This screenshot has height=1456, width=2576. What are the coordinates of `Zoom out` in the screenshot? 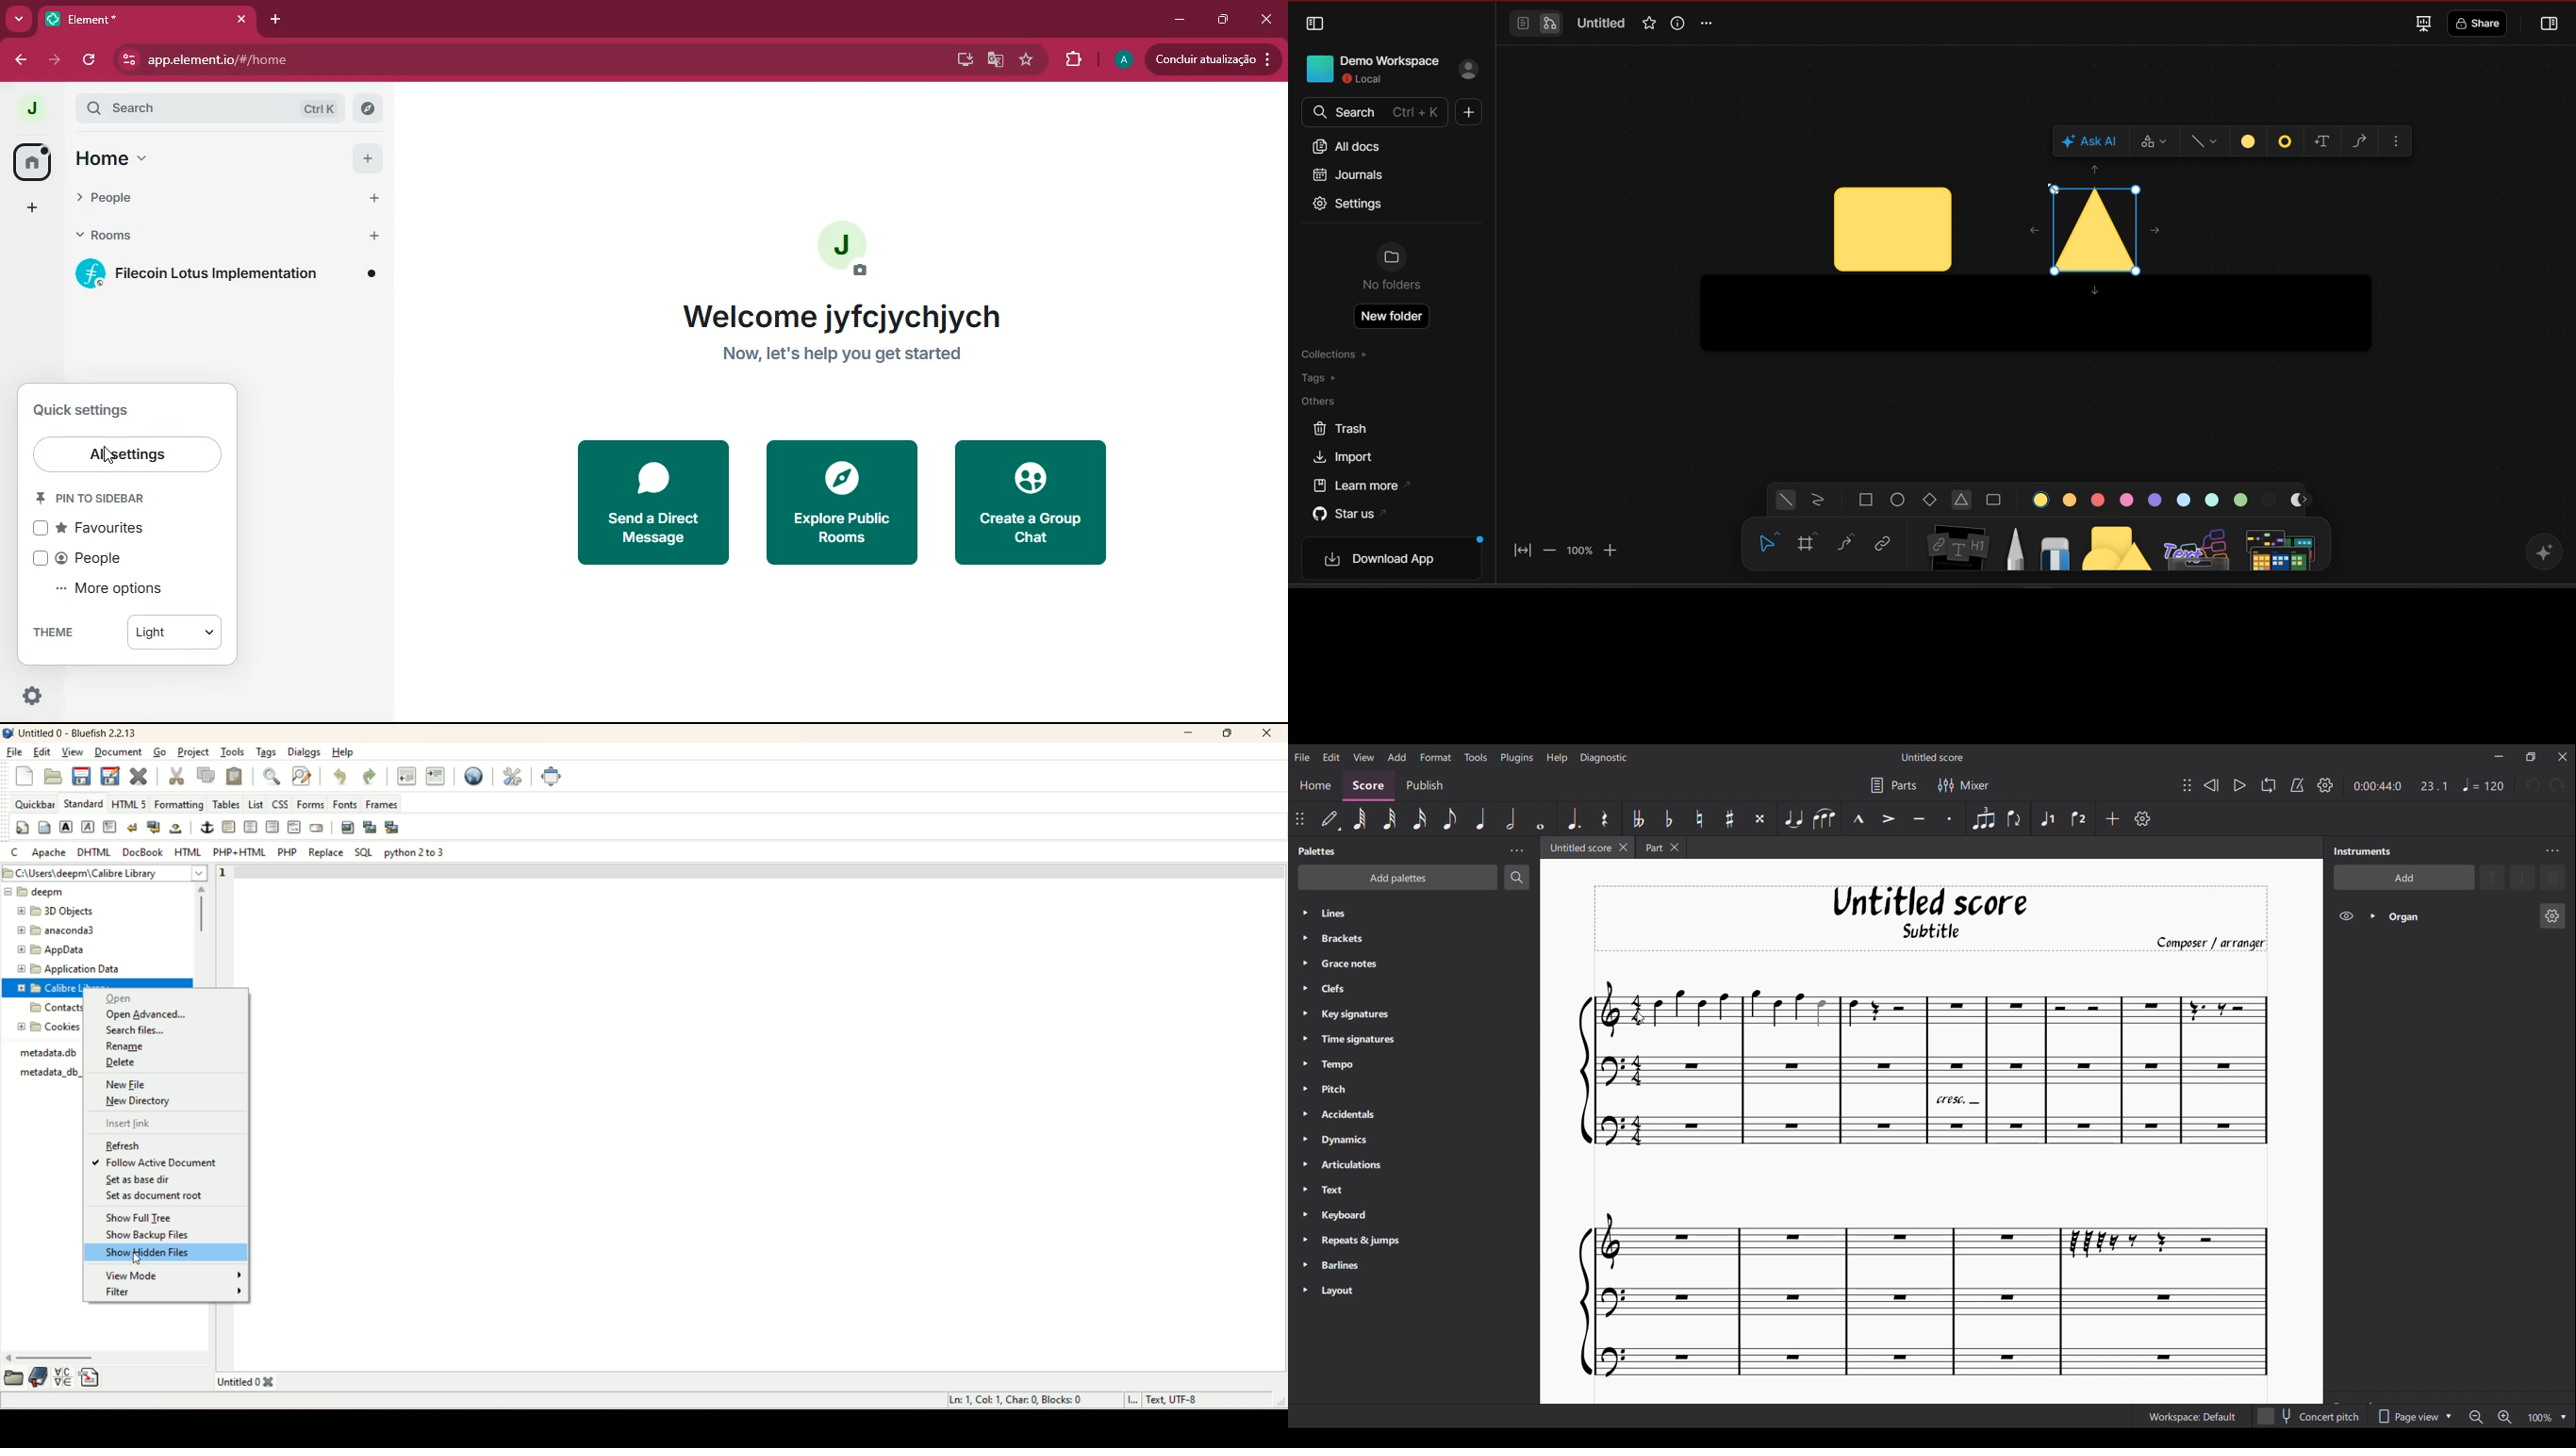 It's located at (2477, 1417).